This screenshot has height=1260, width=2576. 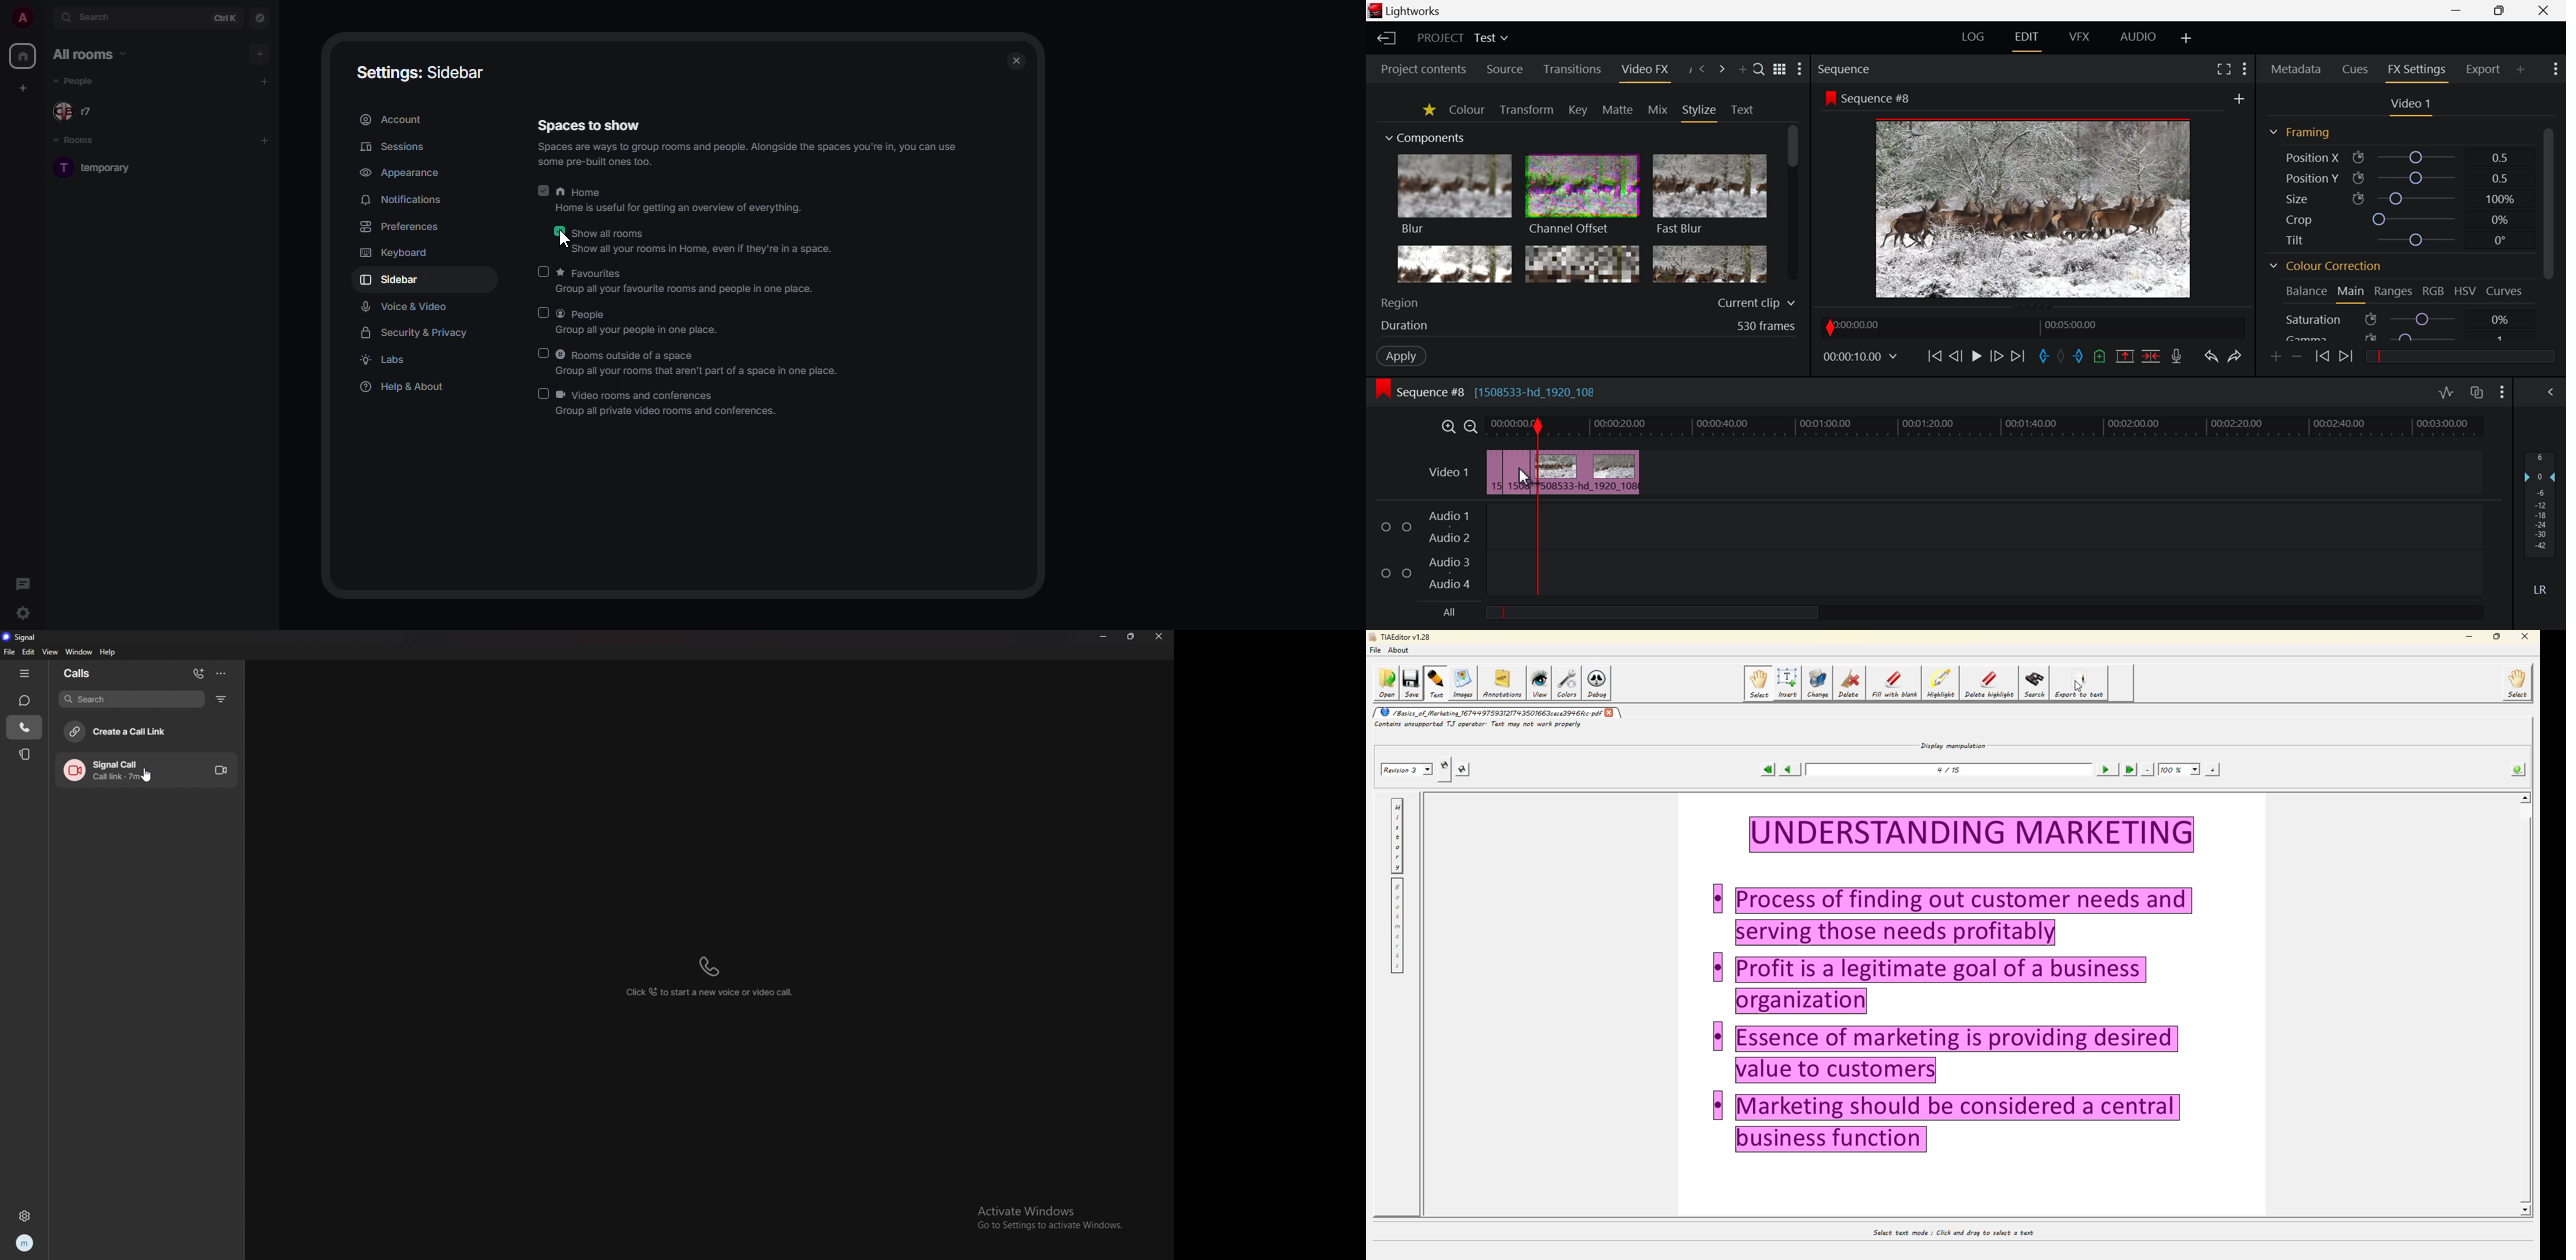 What do you see at coordinates (1515, 472) in the screenshot?
I see `Cursor on Clipped Sequence` at bounding box center [1515, 472].